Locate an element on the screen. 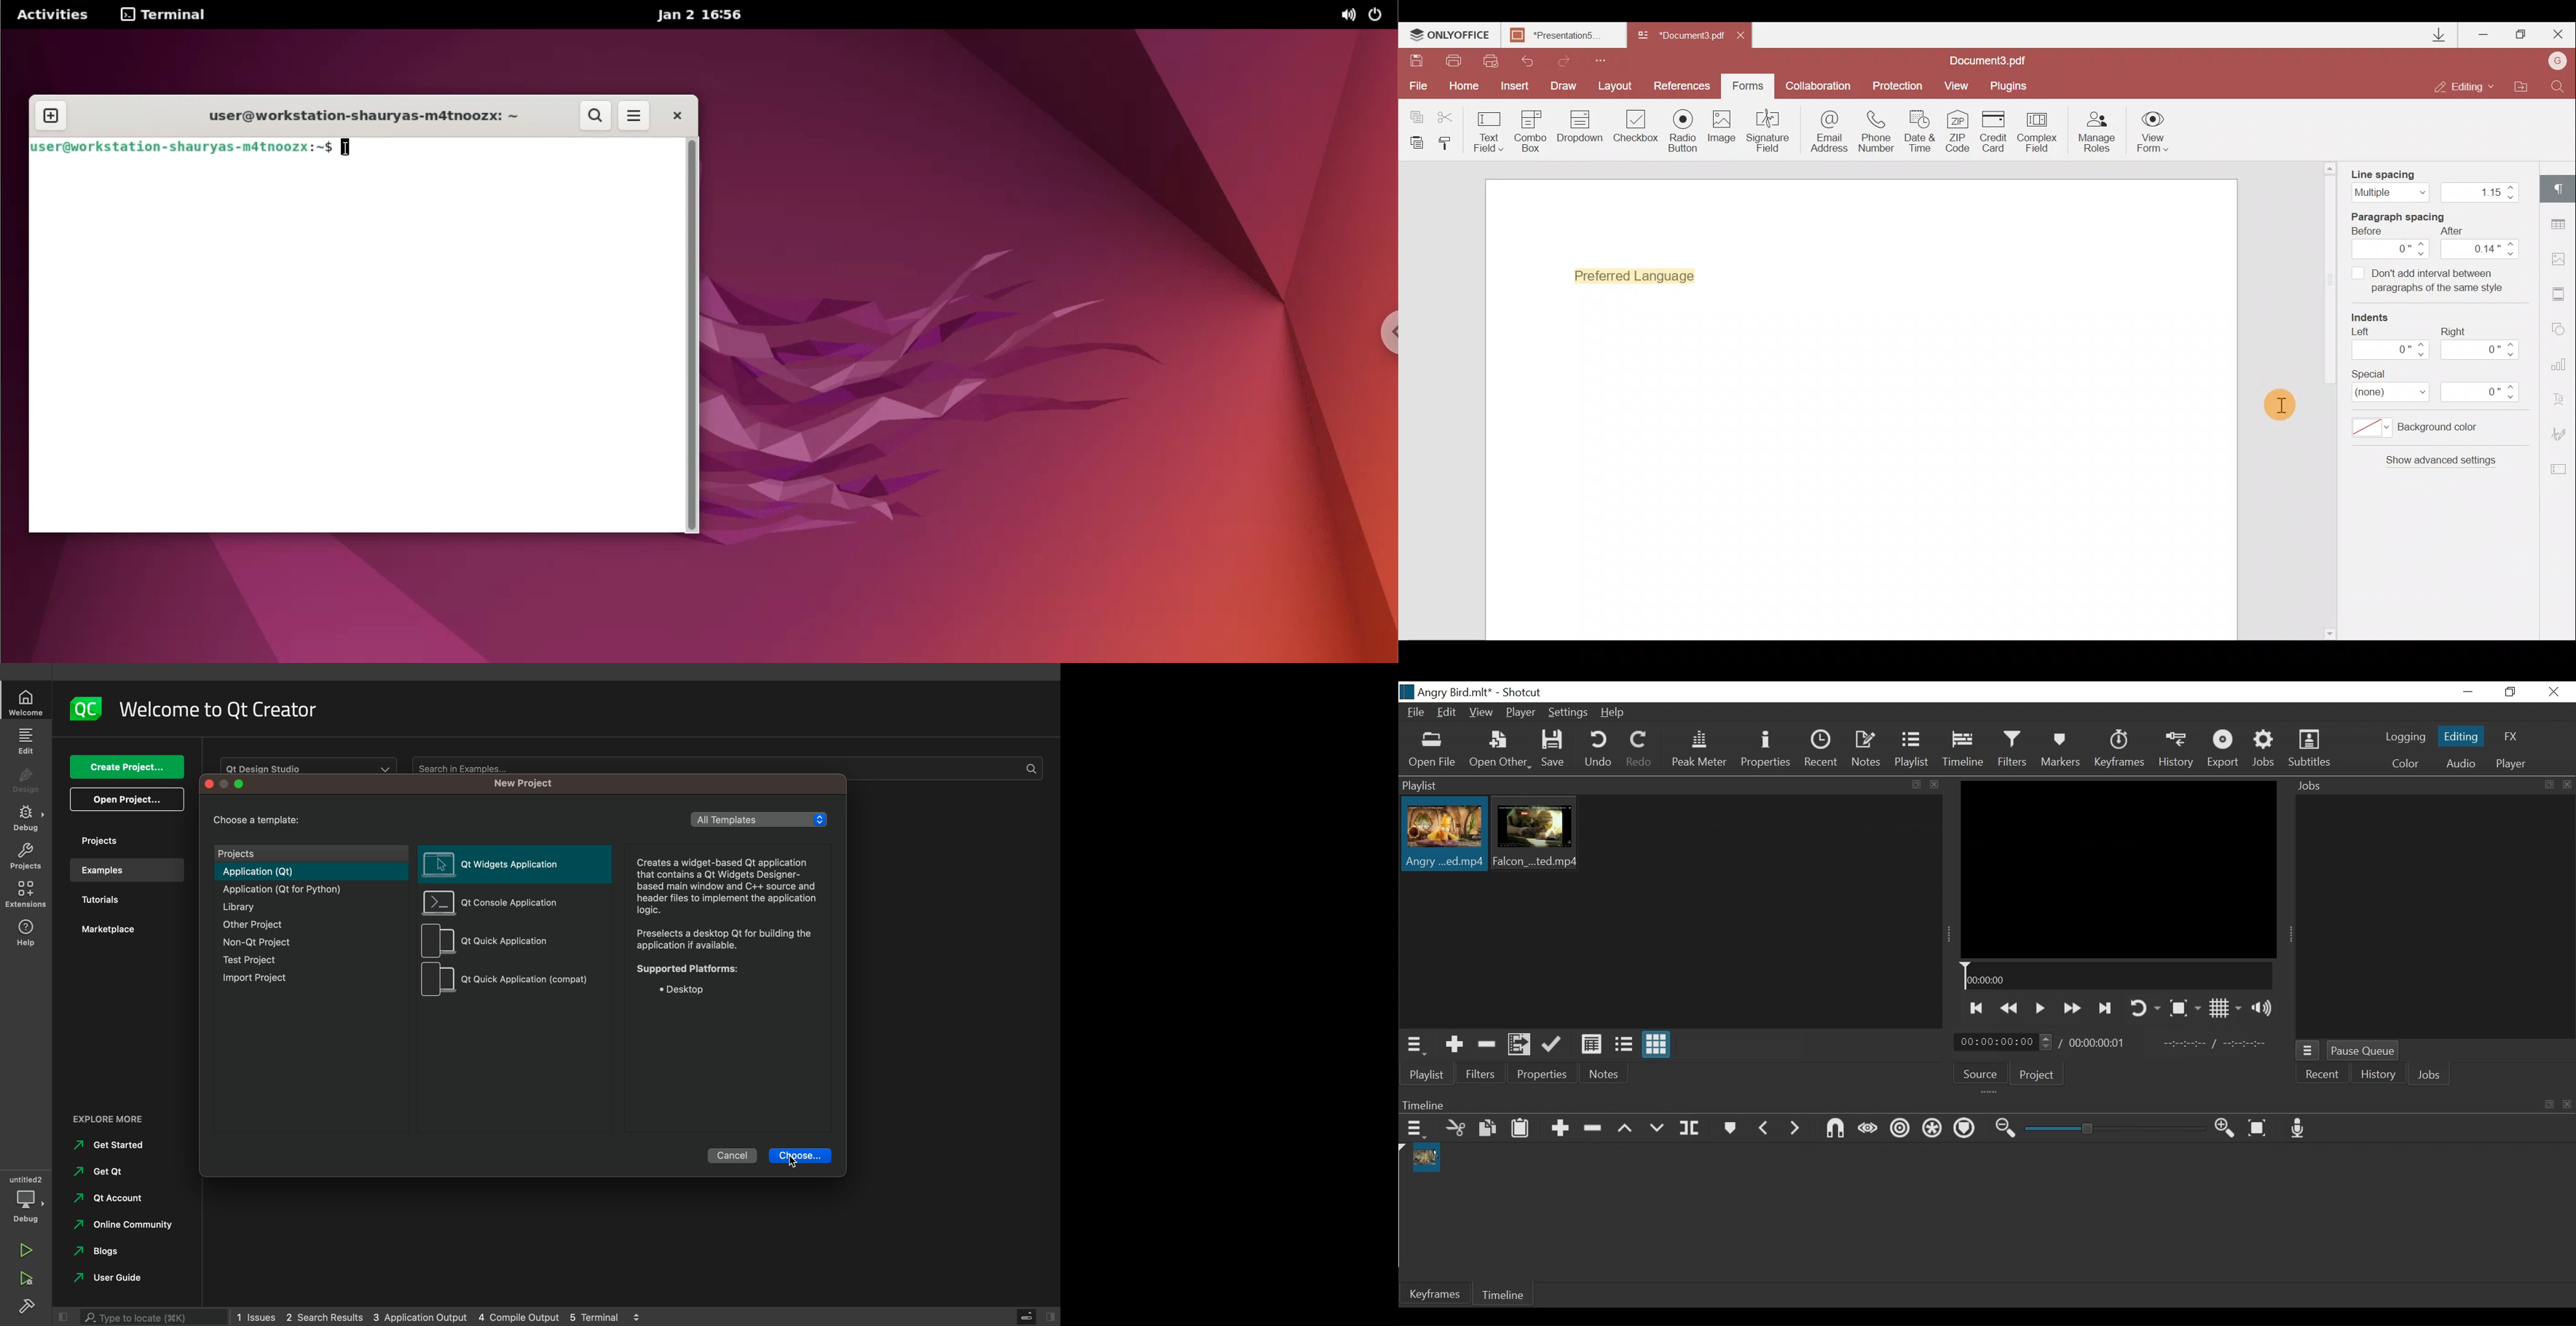 This screenshot has width=2576, height=1344. Get started is located at coordinates (110, 1146).